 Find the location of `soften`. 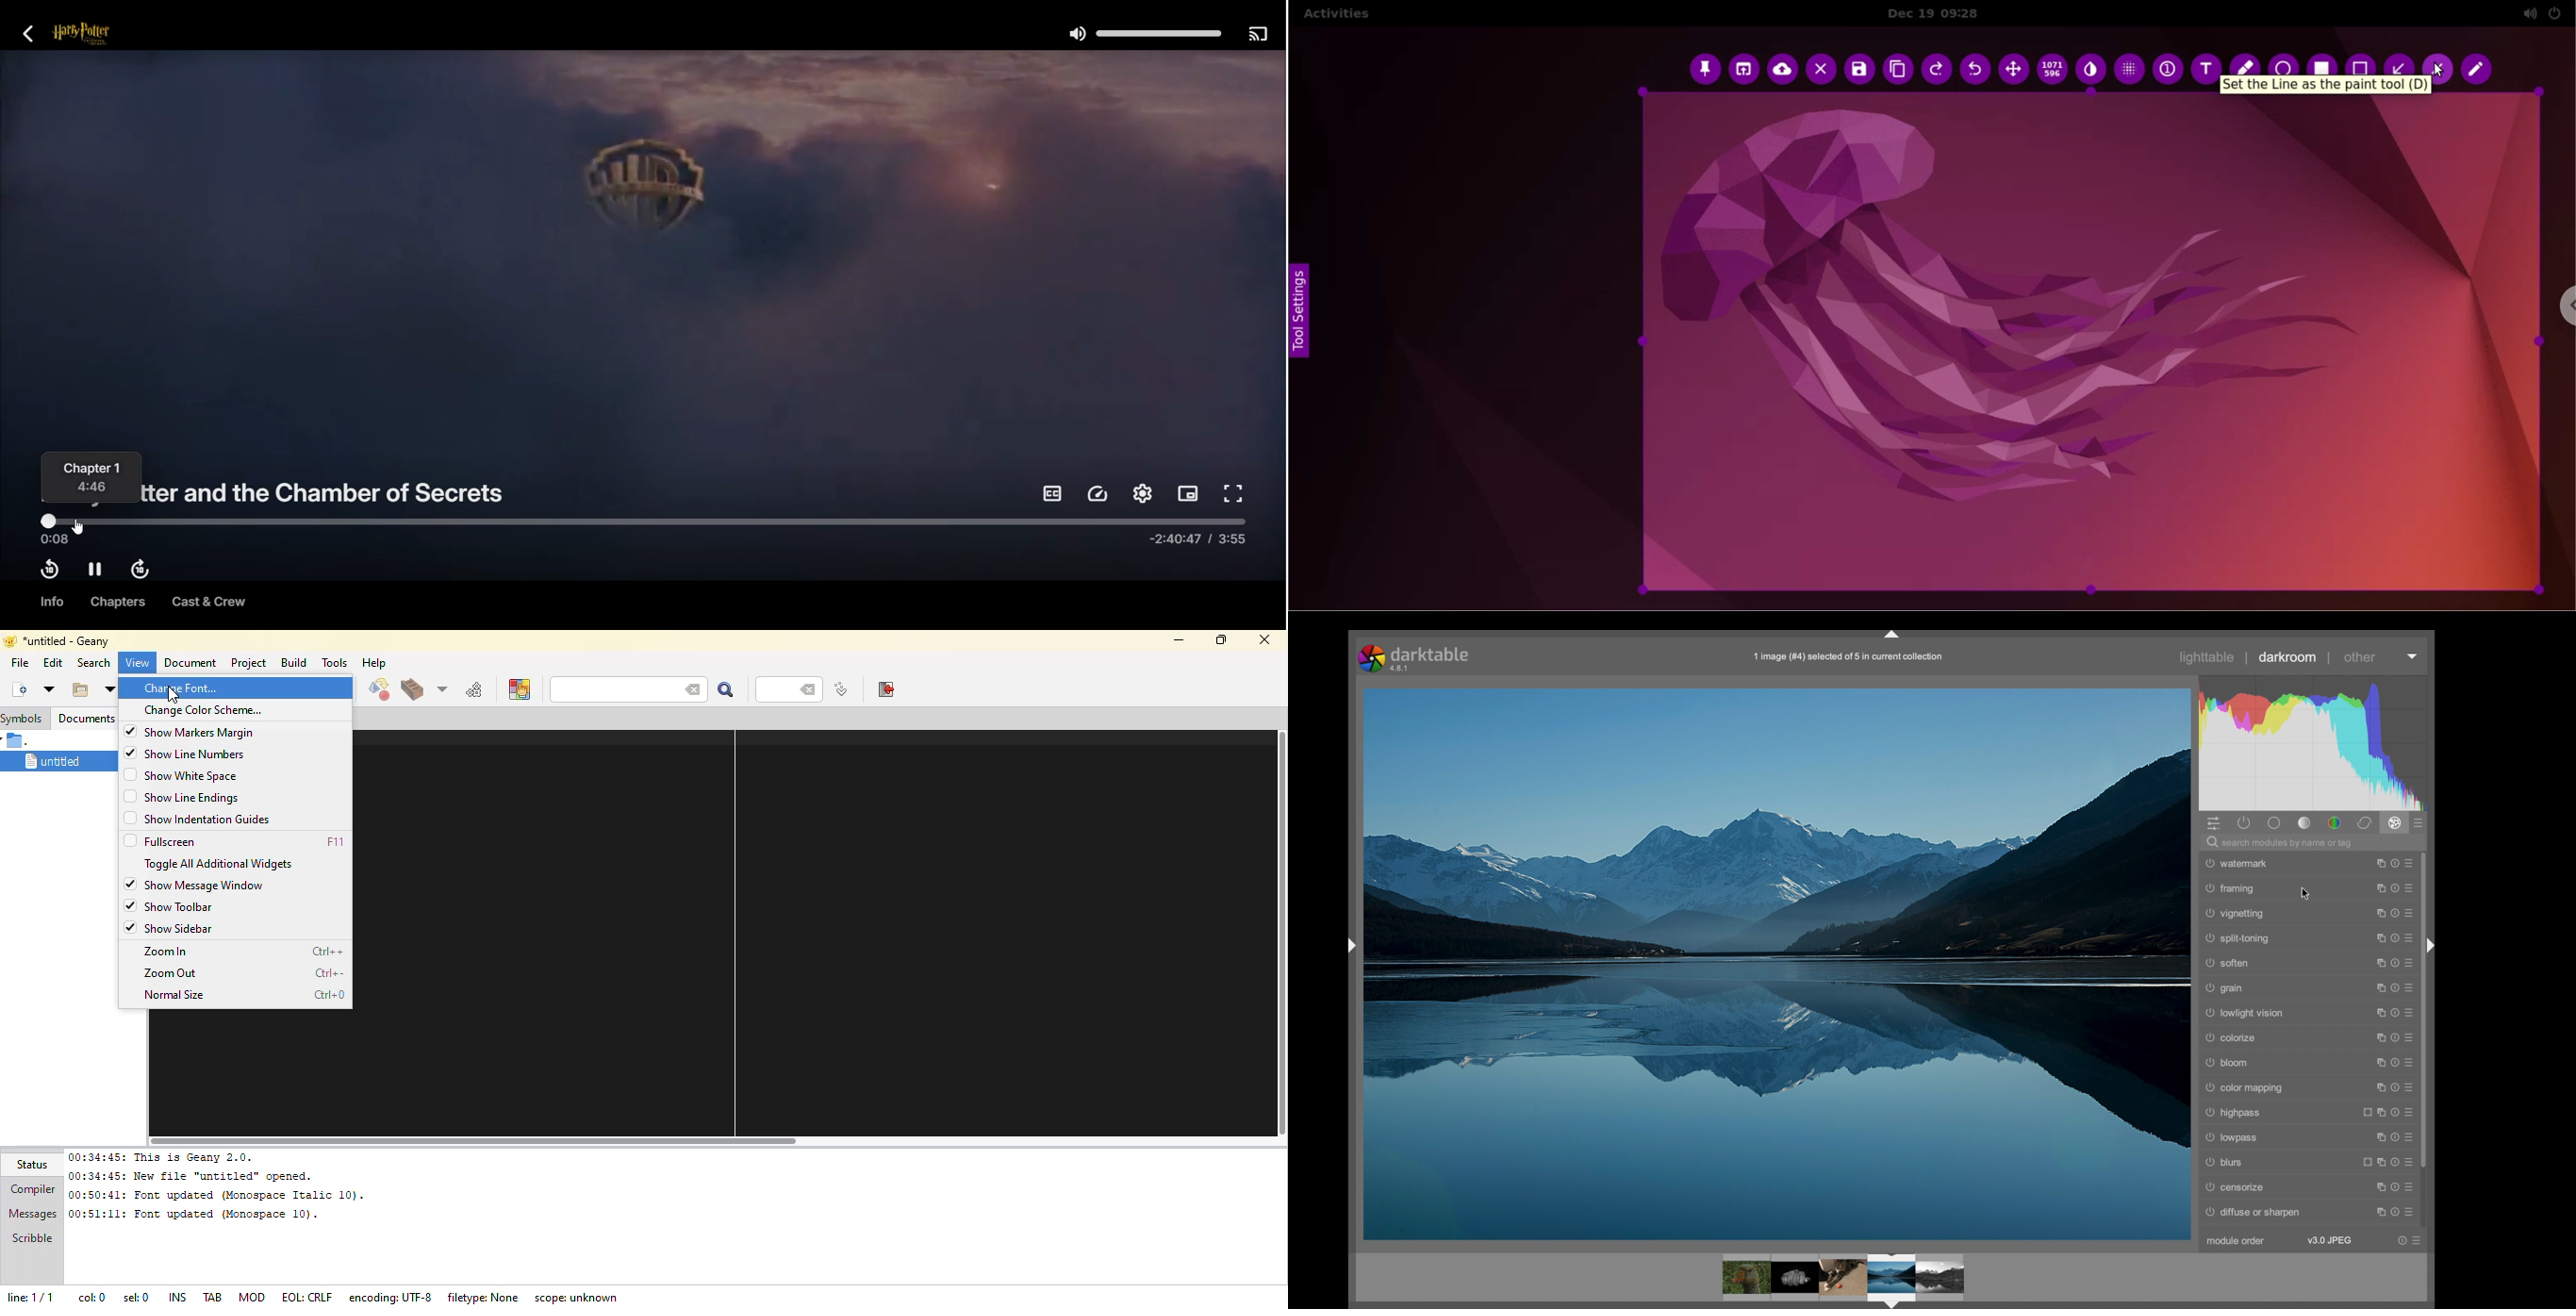

soften is located at coordinates (2227, 963).